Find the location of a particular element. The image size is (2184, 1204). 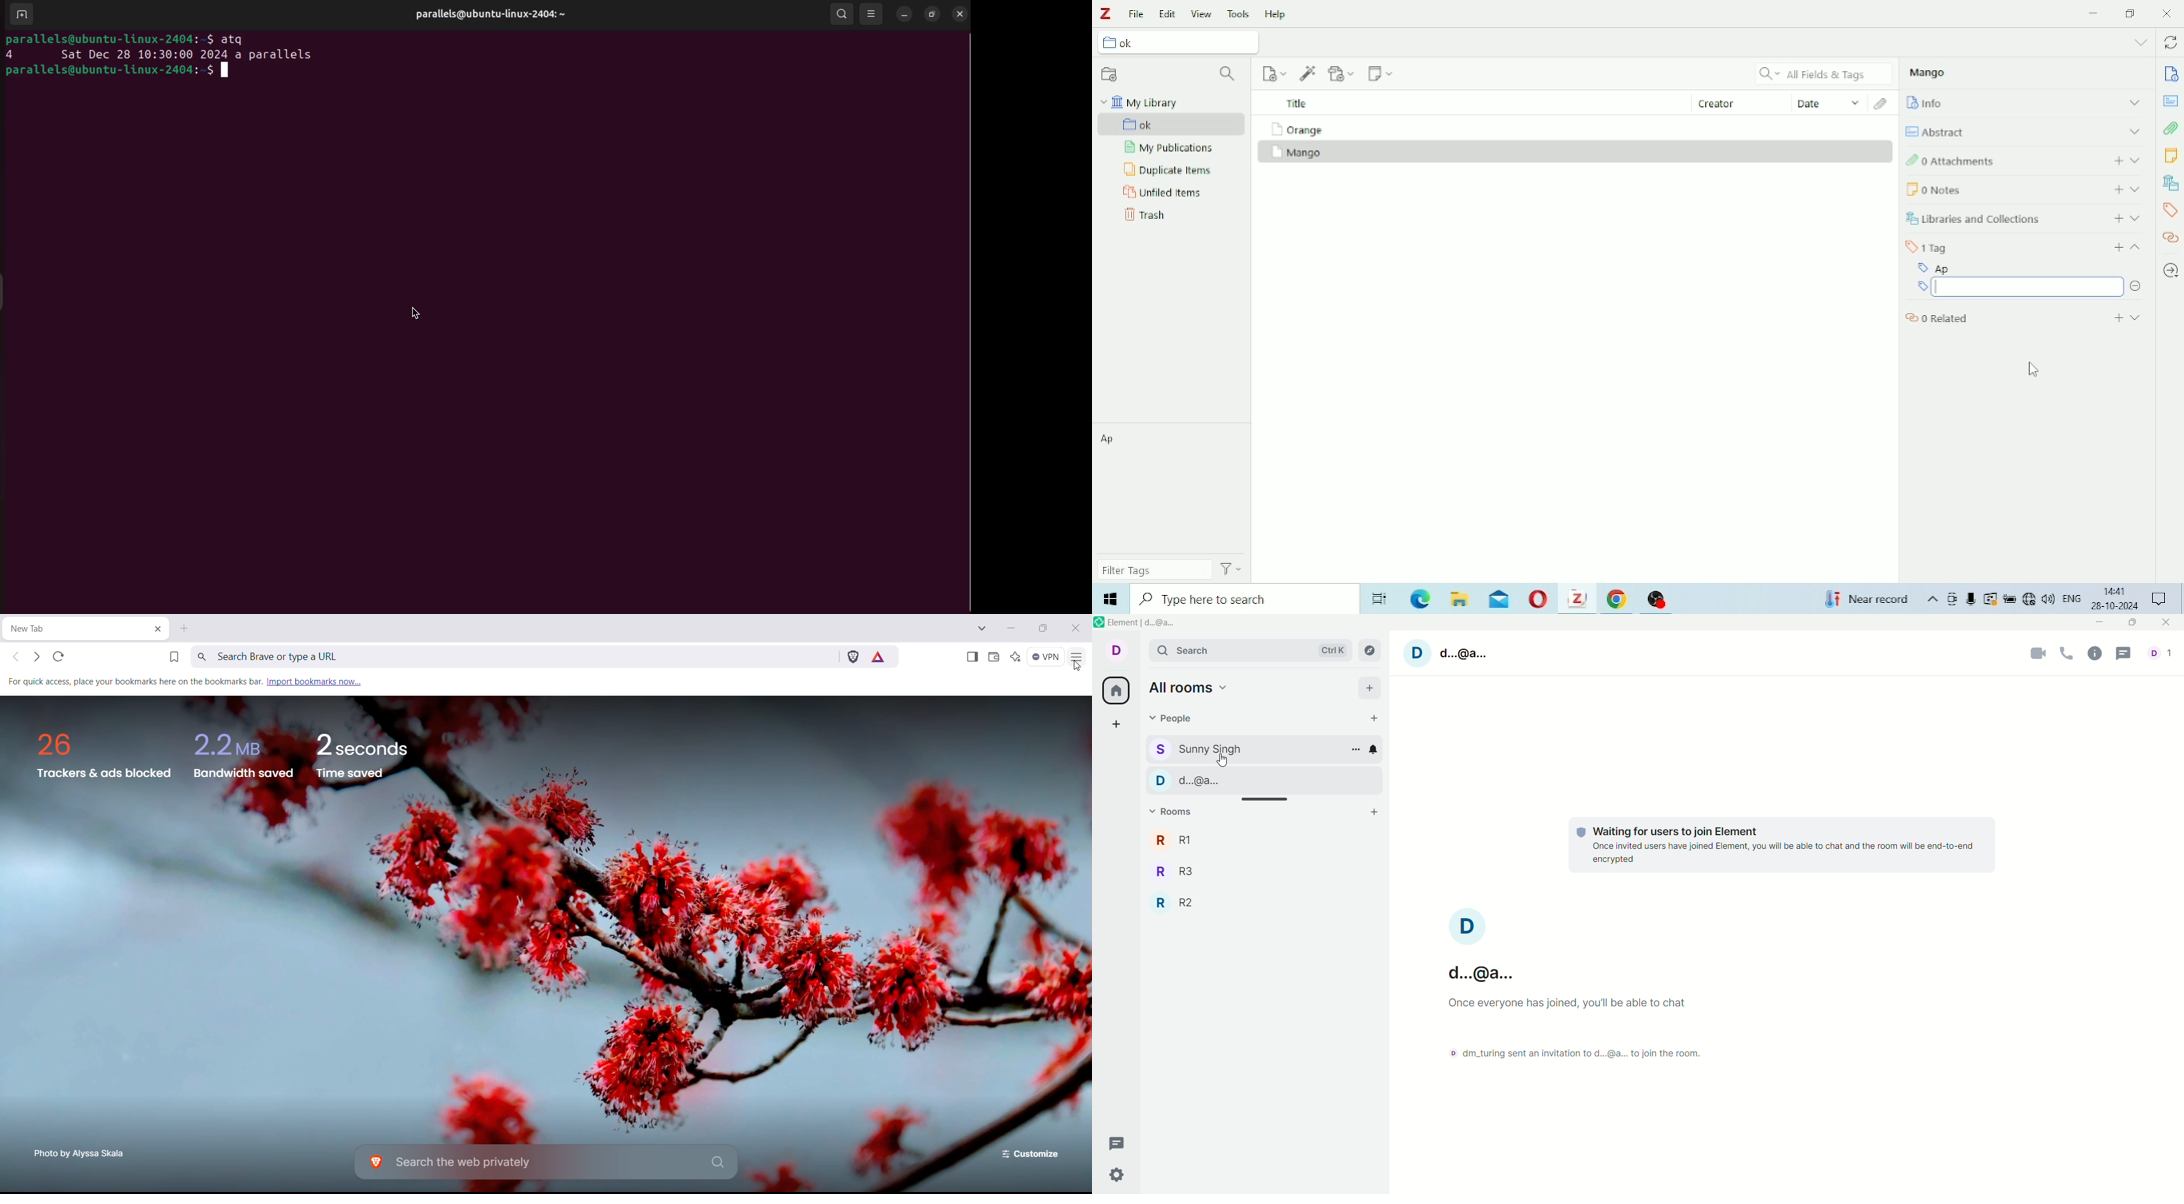

logo is located at coordinates (1099, 623).